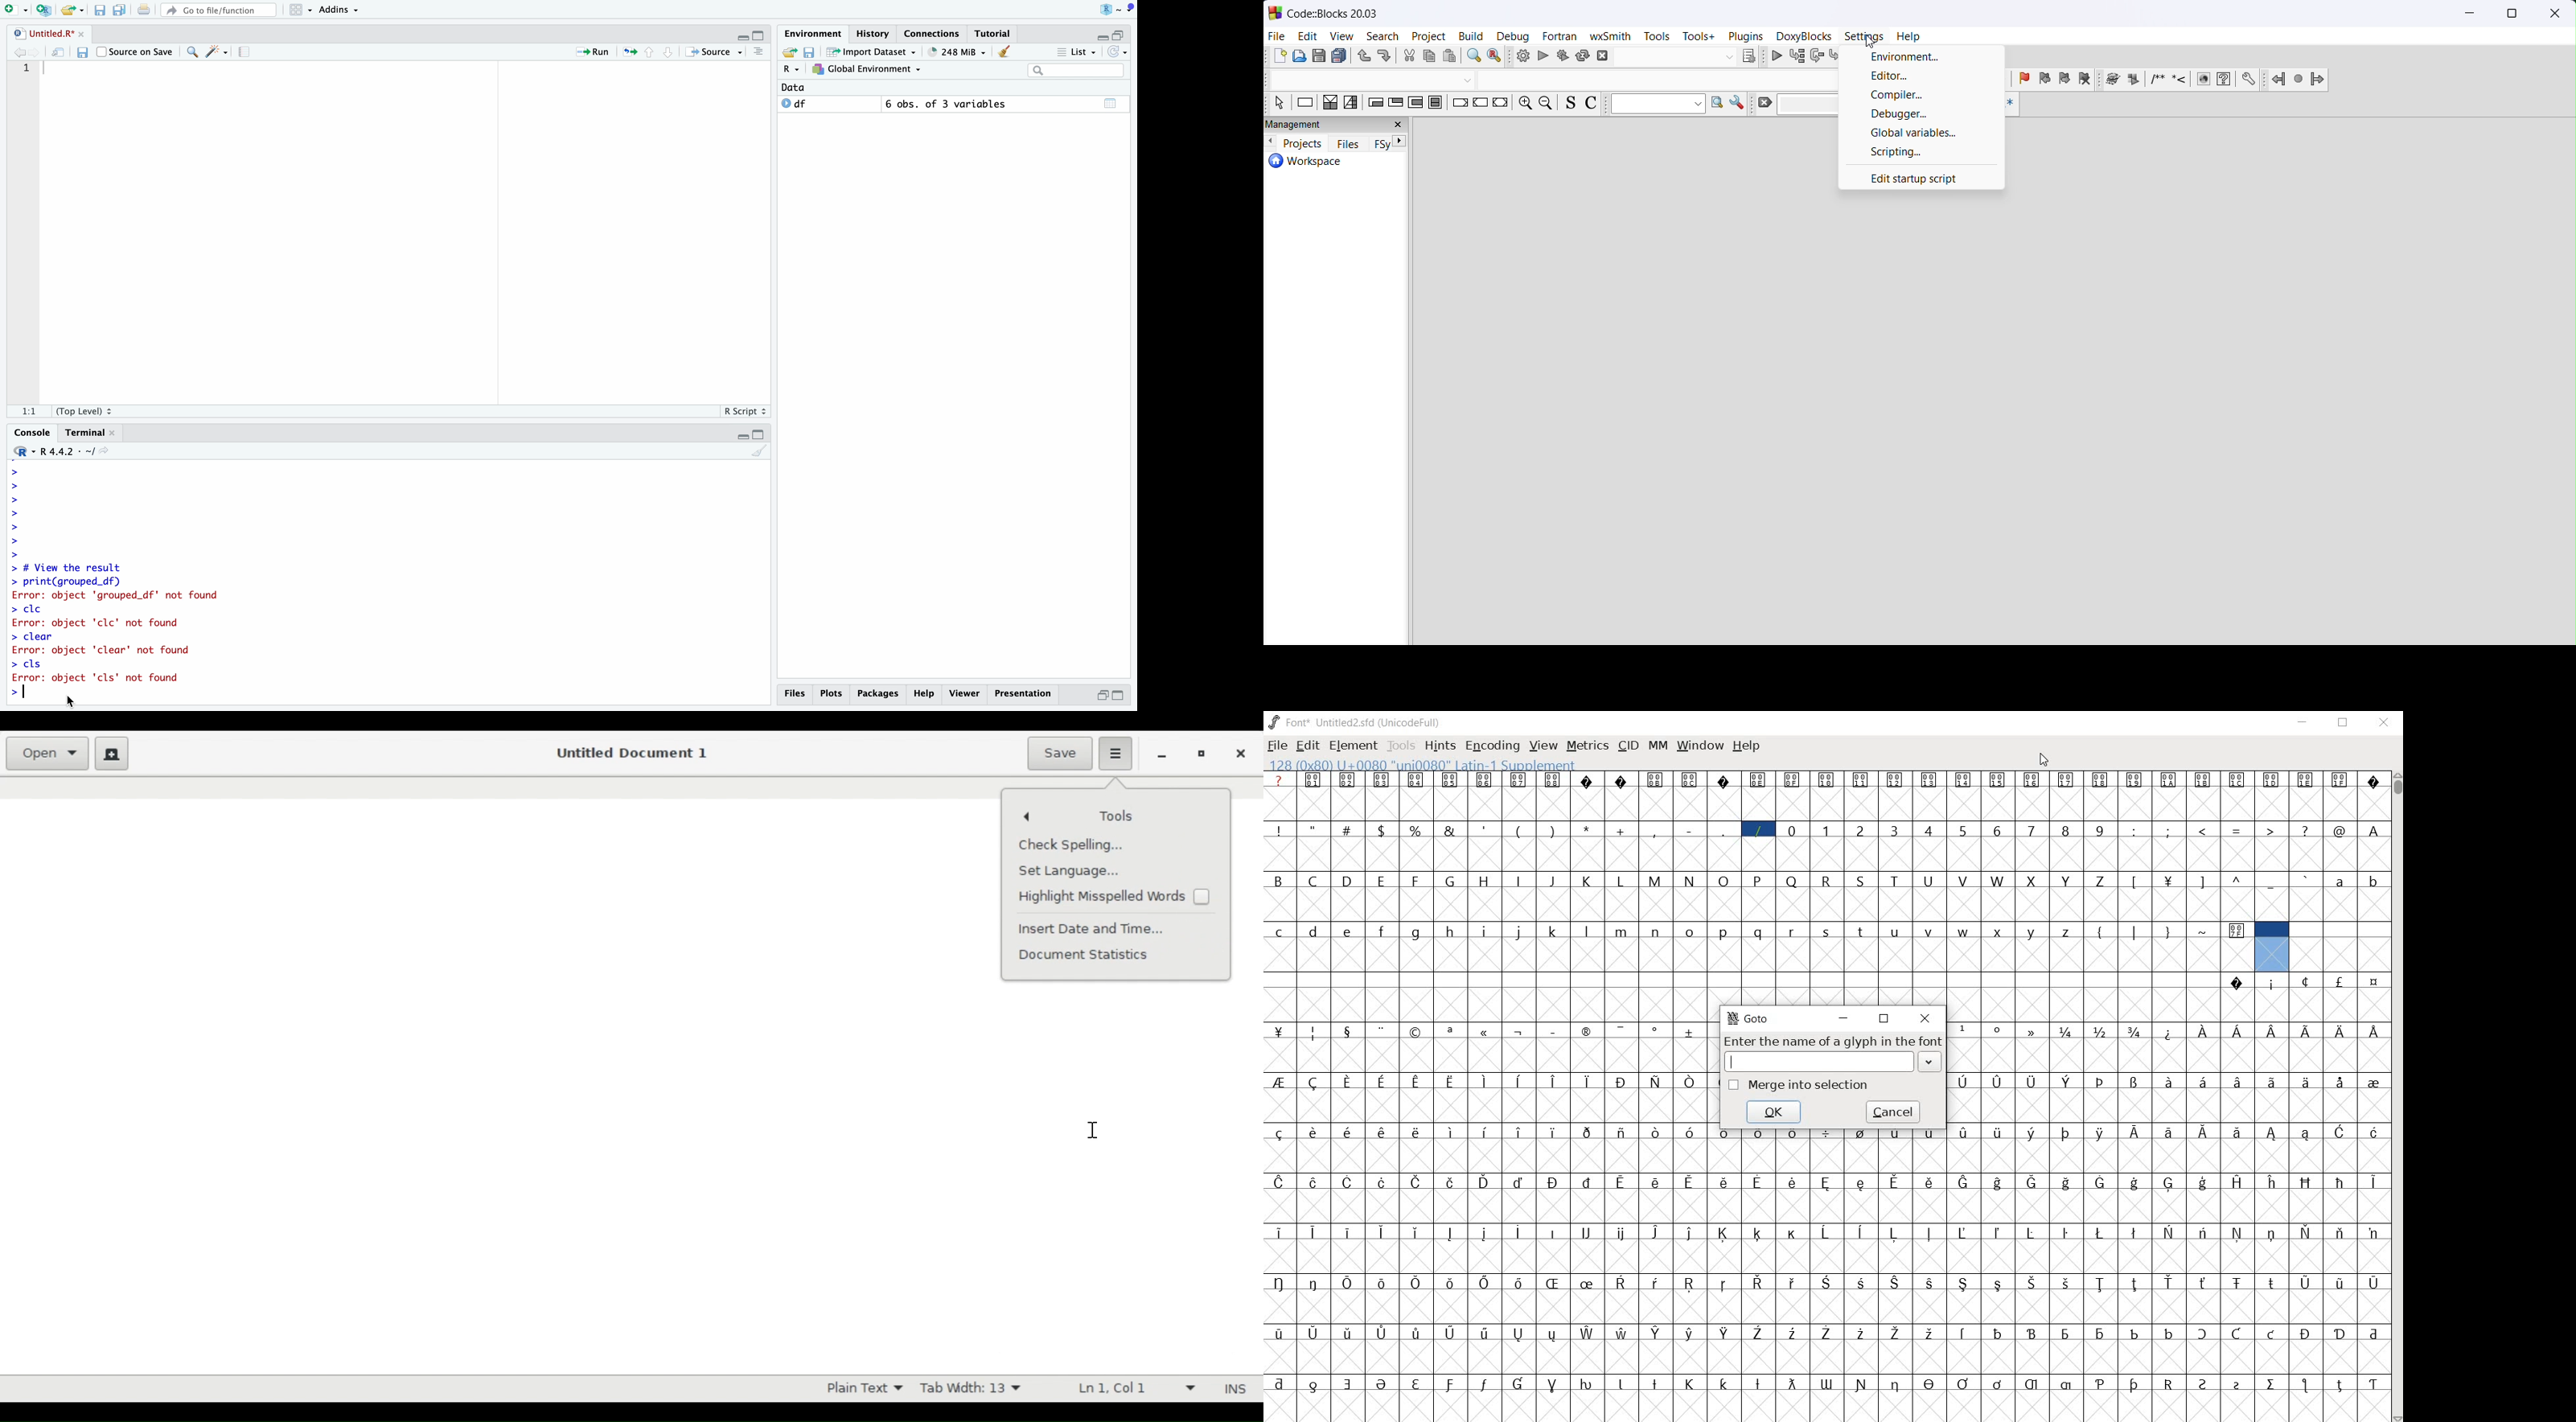 This screenshot has width=2576, height=1428. I want to click on empty spaces, so click(1743, 979).